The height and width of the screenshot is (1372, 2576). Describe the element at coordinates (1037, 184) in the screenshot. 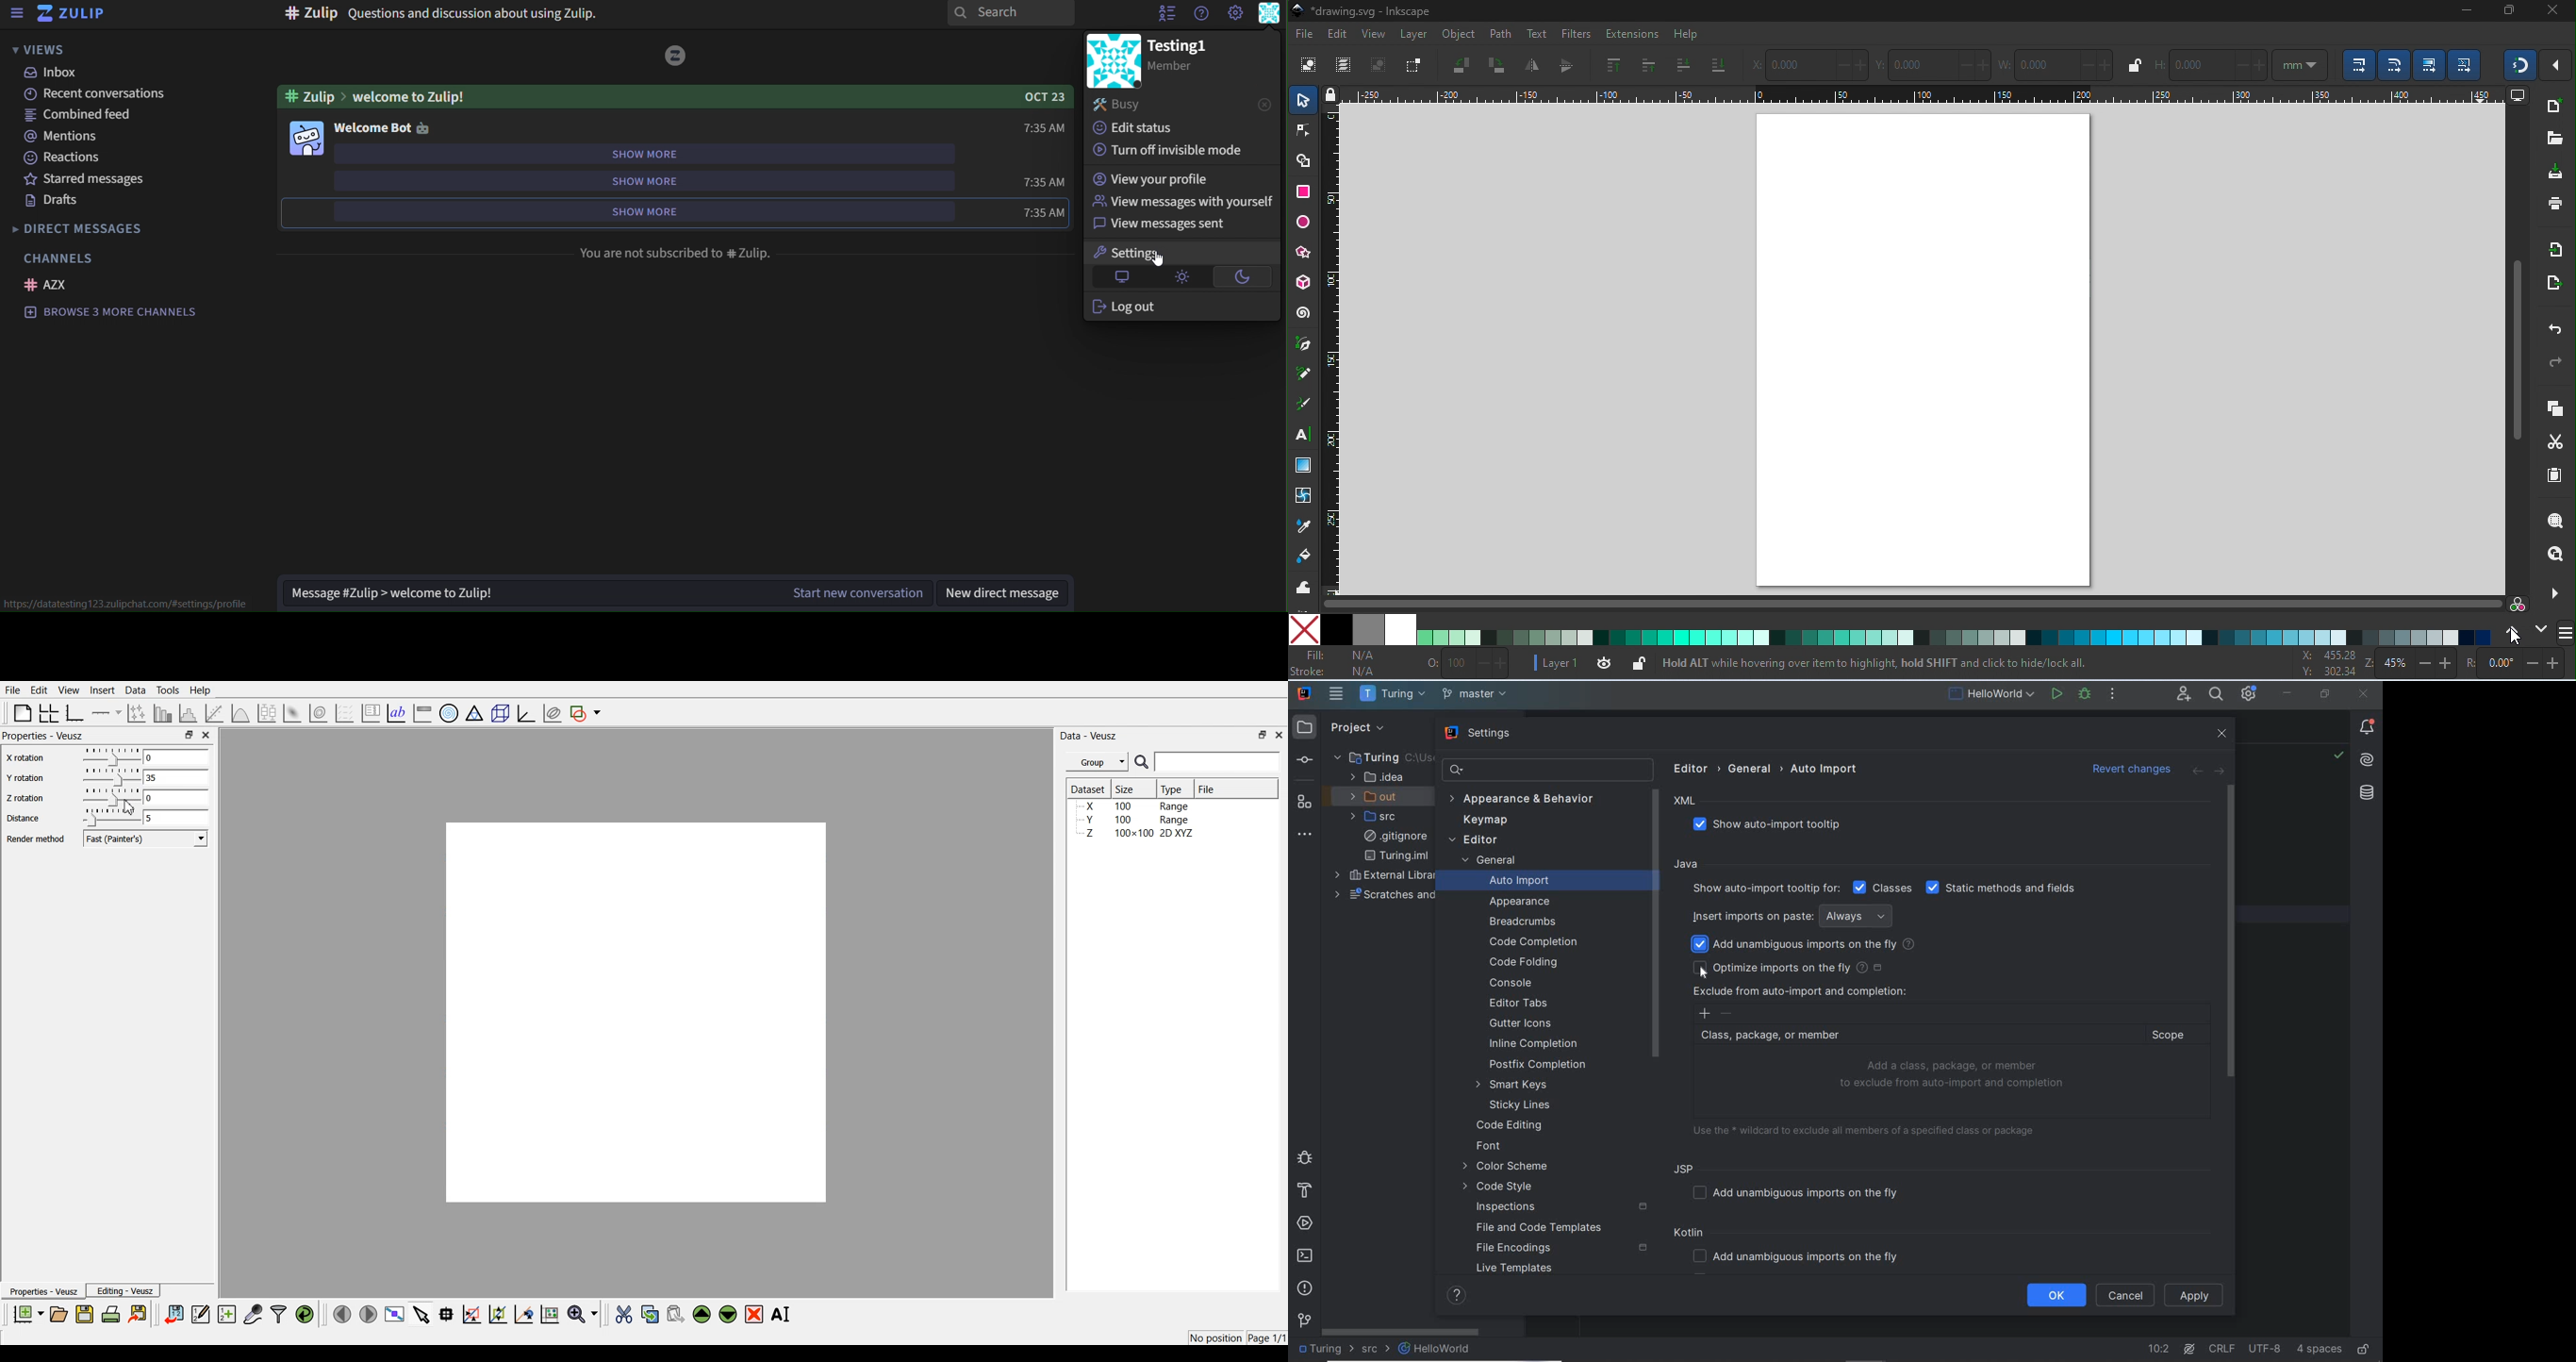

I see `7:35AM` at that location.